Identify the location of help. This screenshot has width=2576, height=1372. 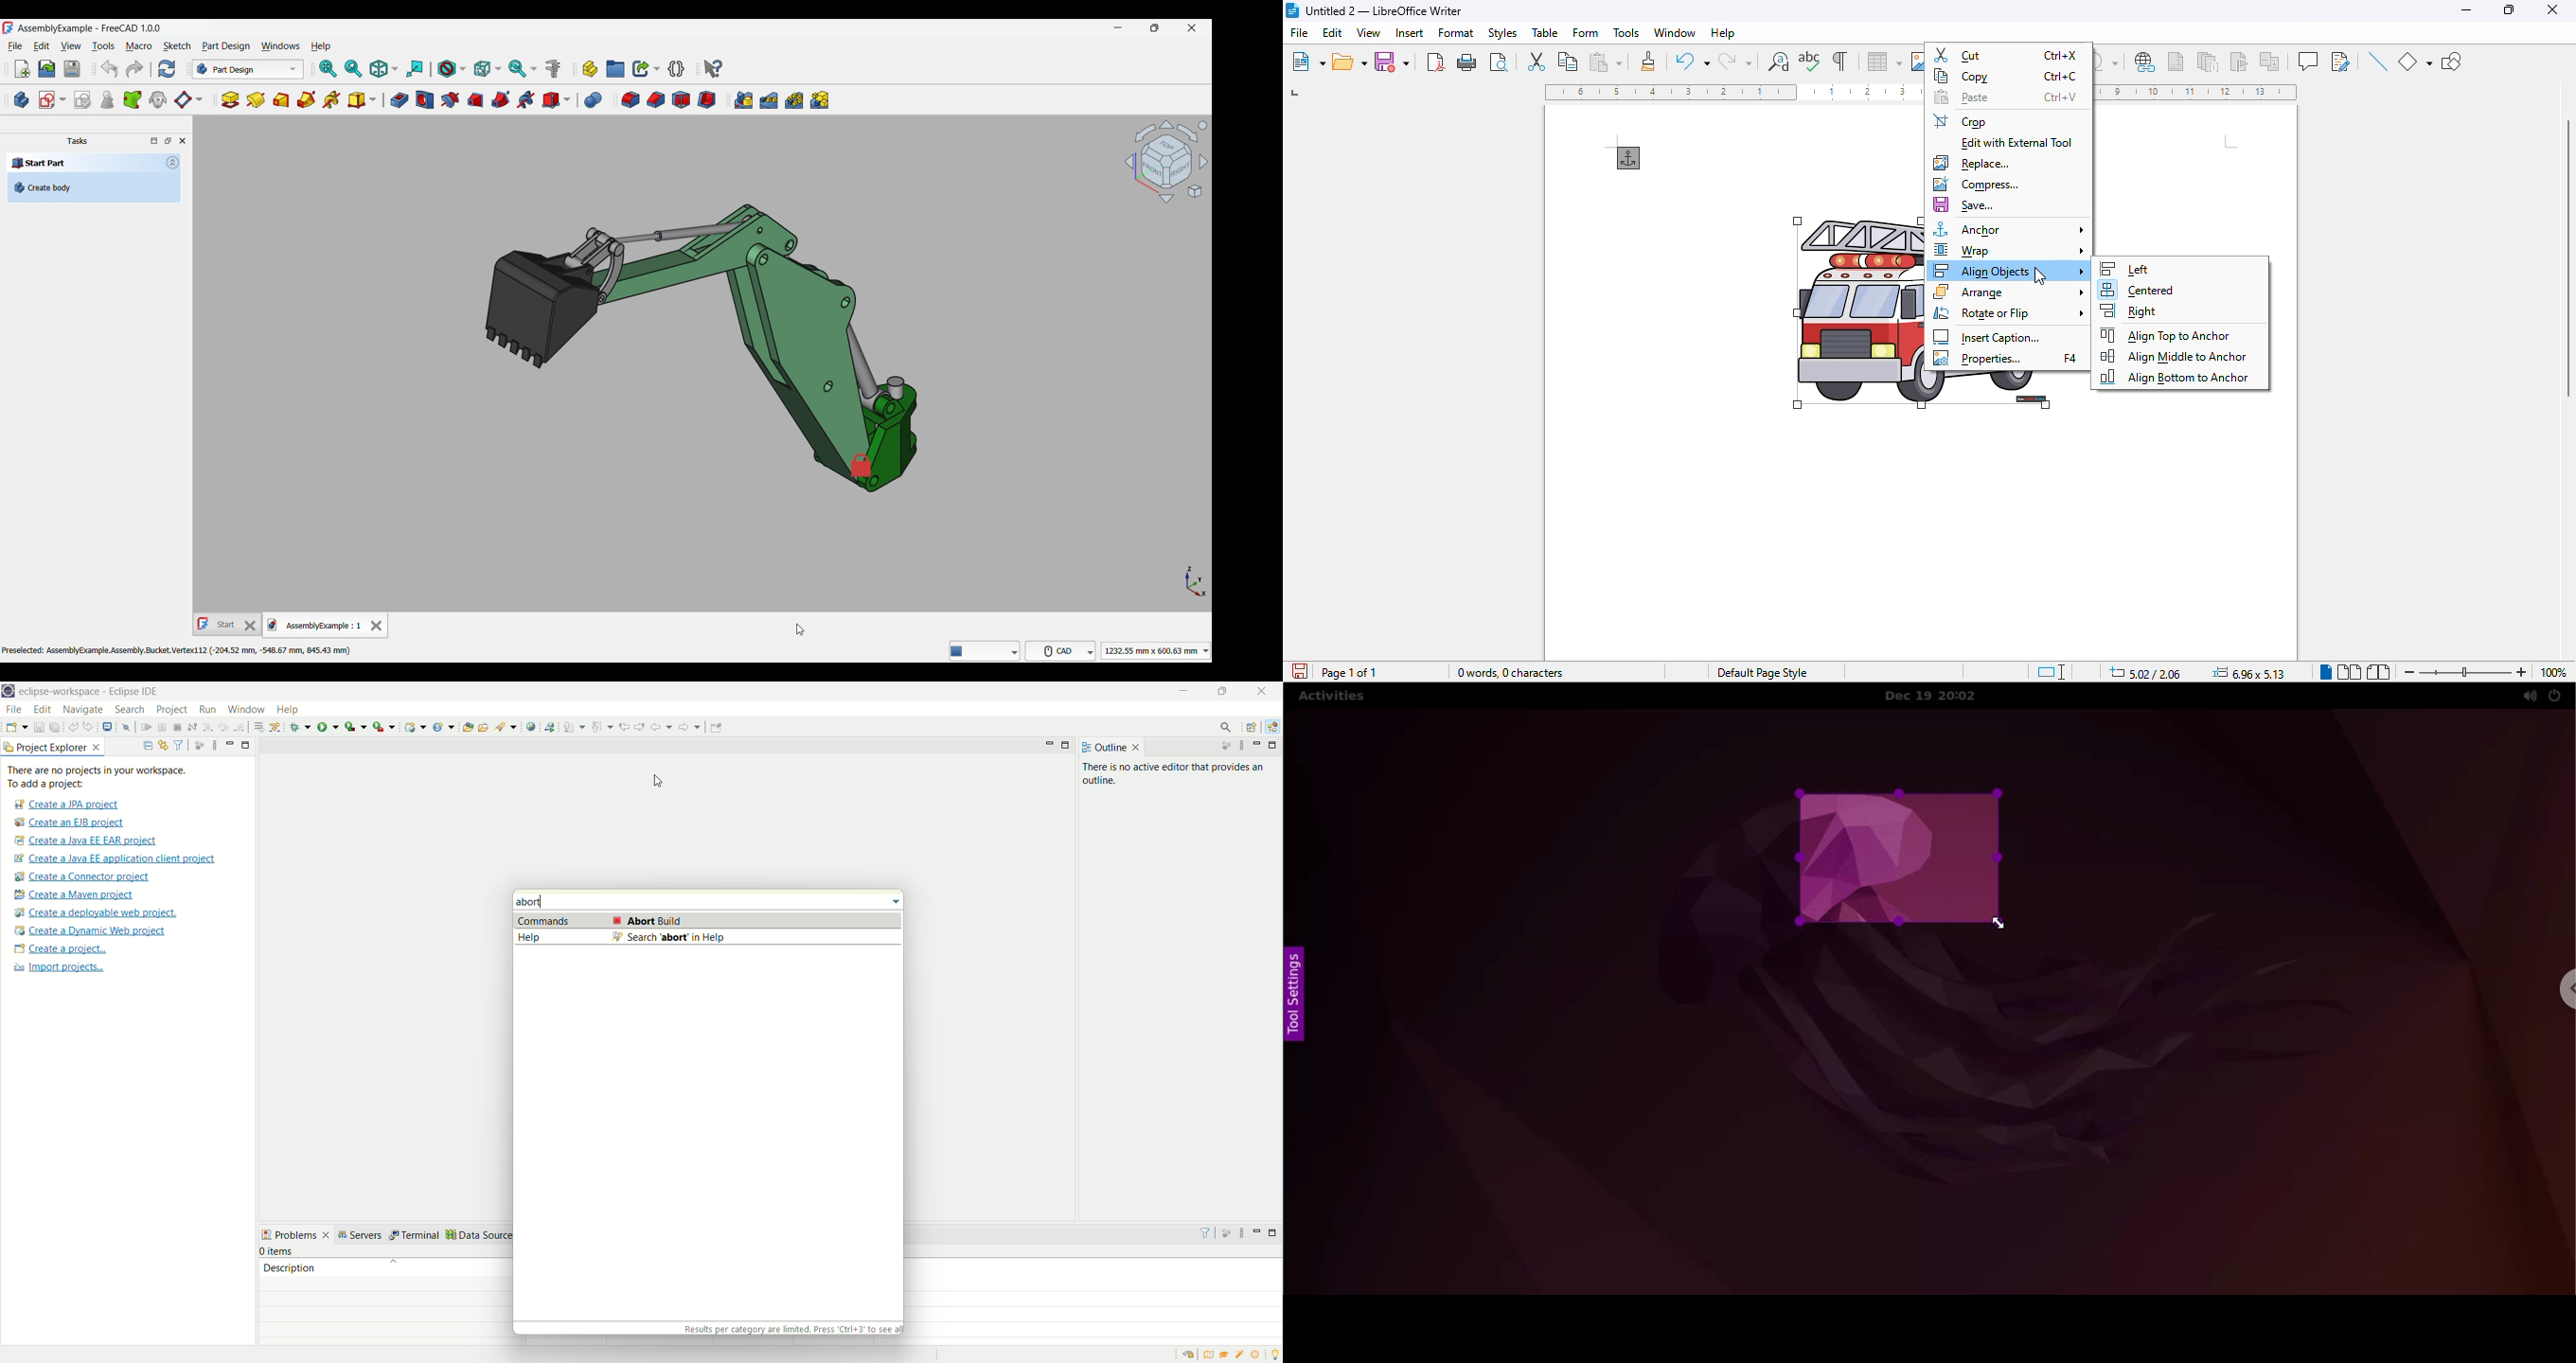
(1722, 33).